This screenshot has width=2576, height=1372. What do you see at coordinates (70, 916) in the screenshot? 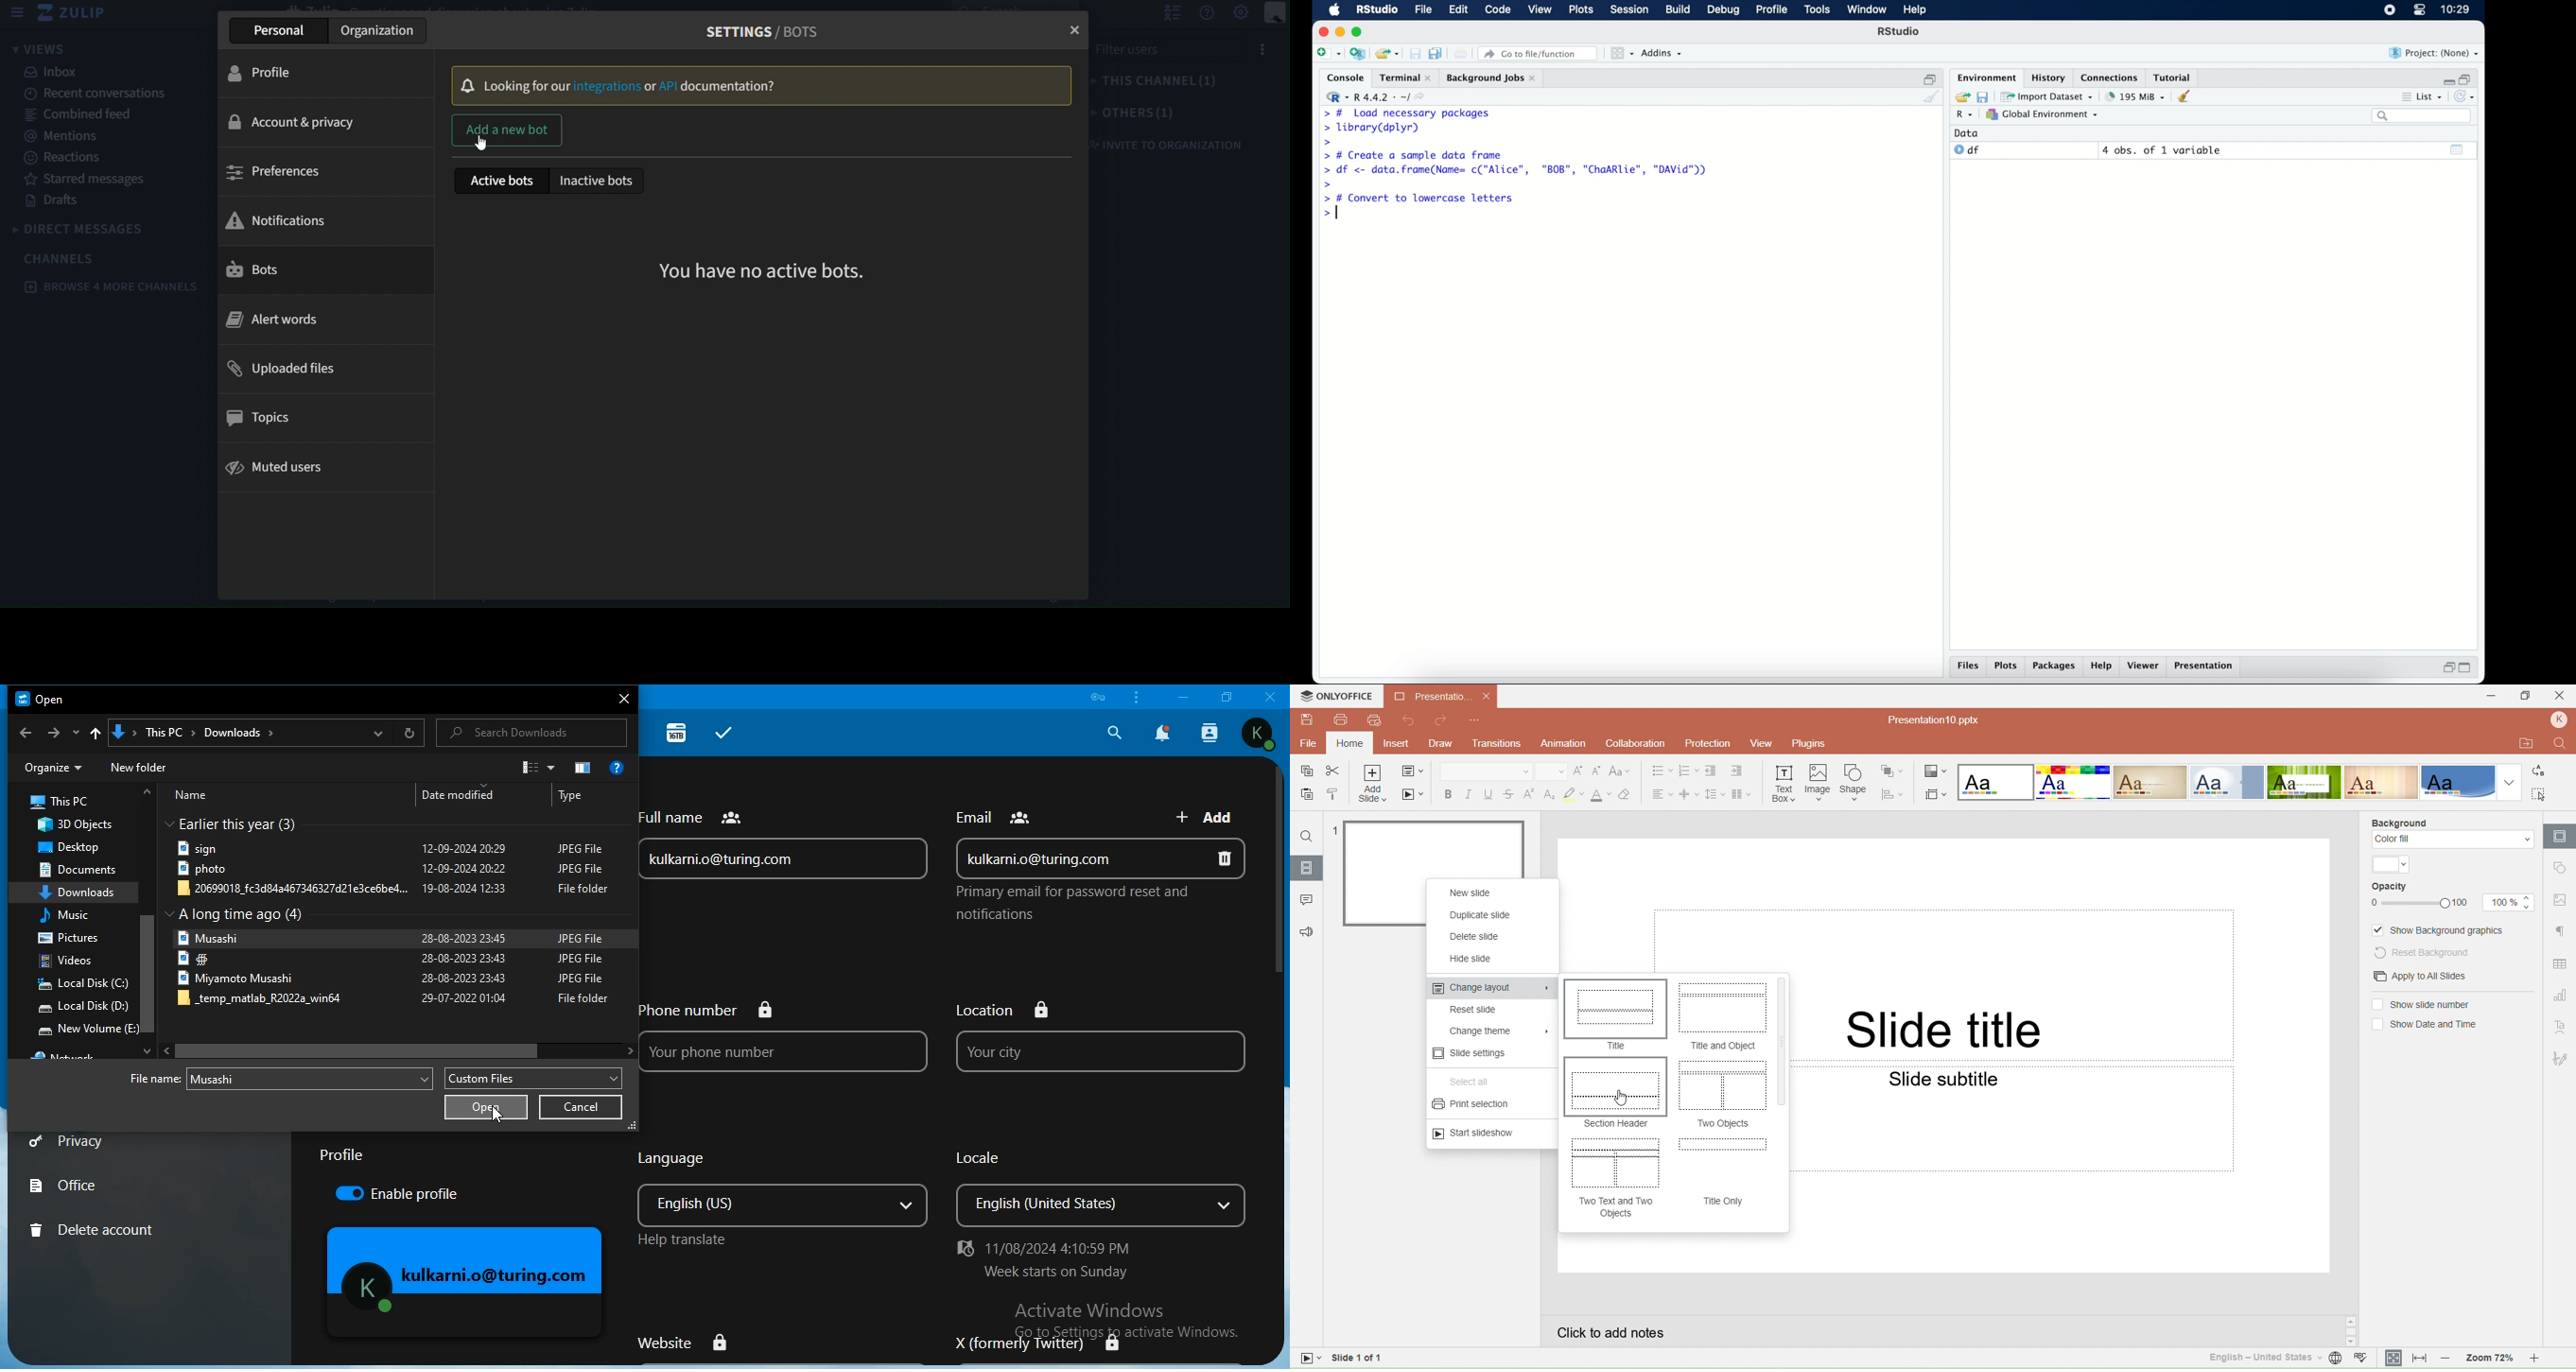
I see `music` at bounding box center [70, 916].